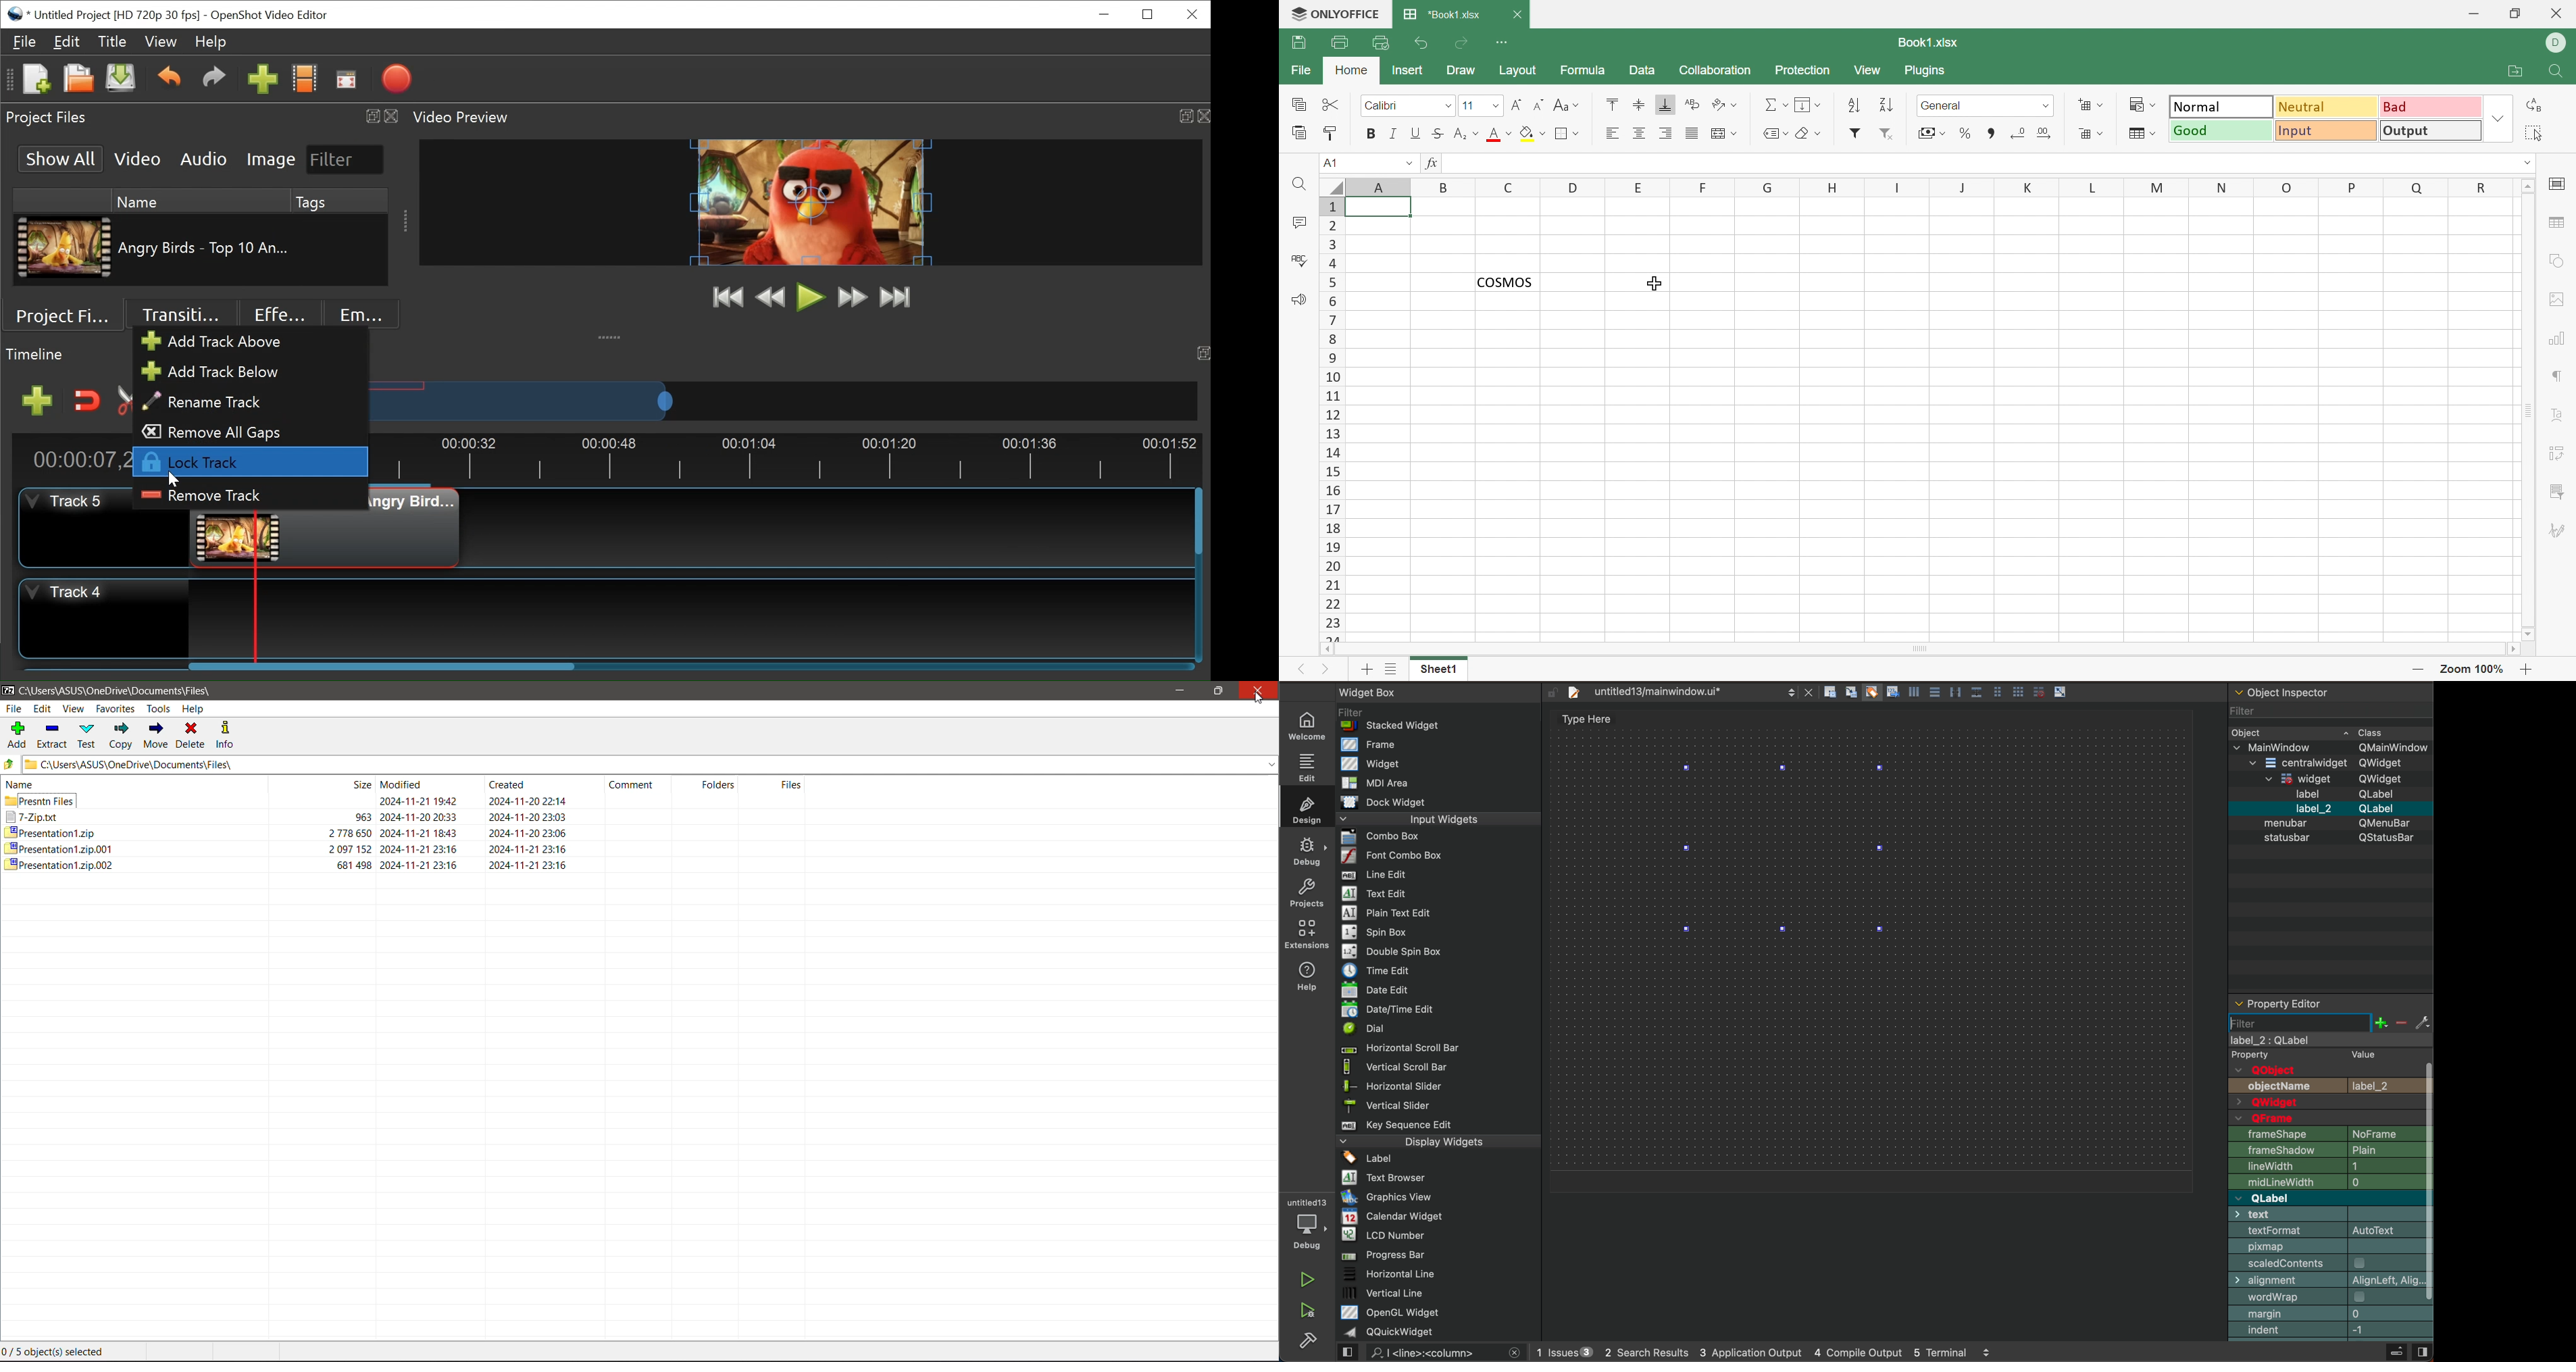 This screenshot has height=1372, width=2576. I want to click on Protection, so click(1804, 72).